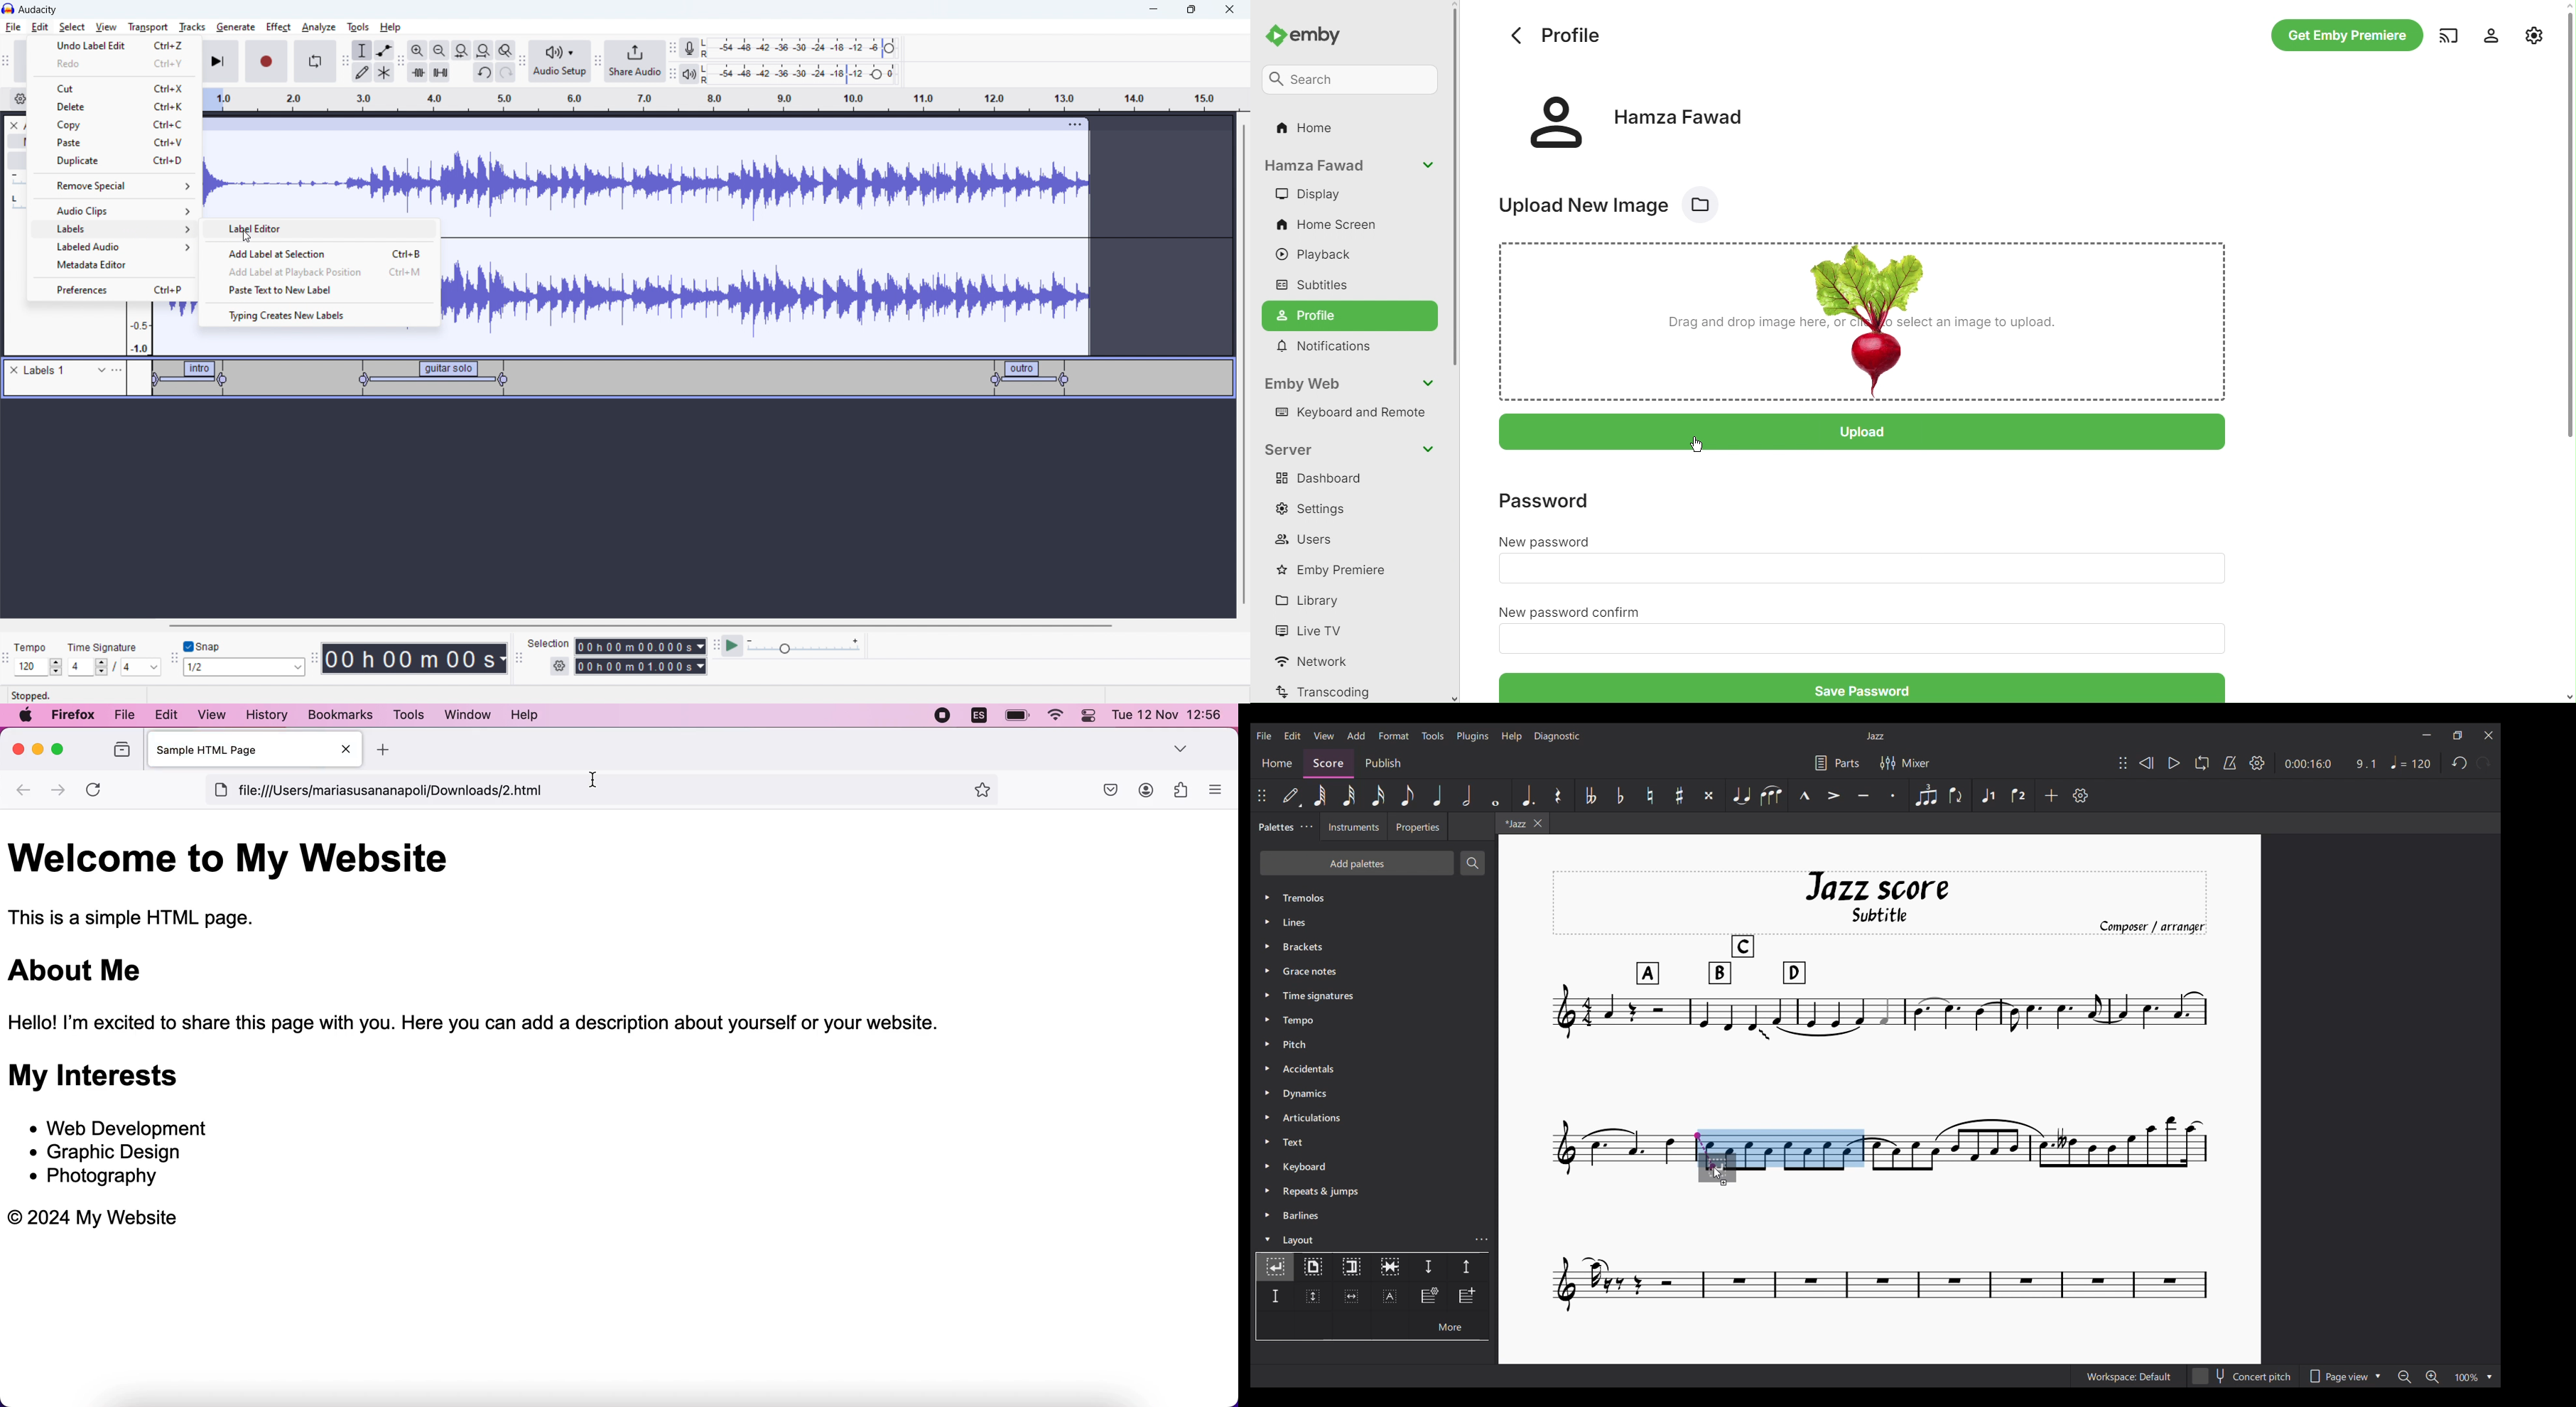 This screenshot has width=2576, height=1428. I want to click on Add menu, so click(1356, 735).